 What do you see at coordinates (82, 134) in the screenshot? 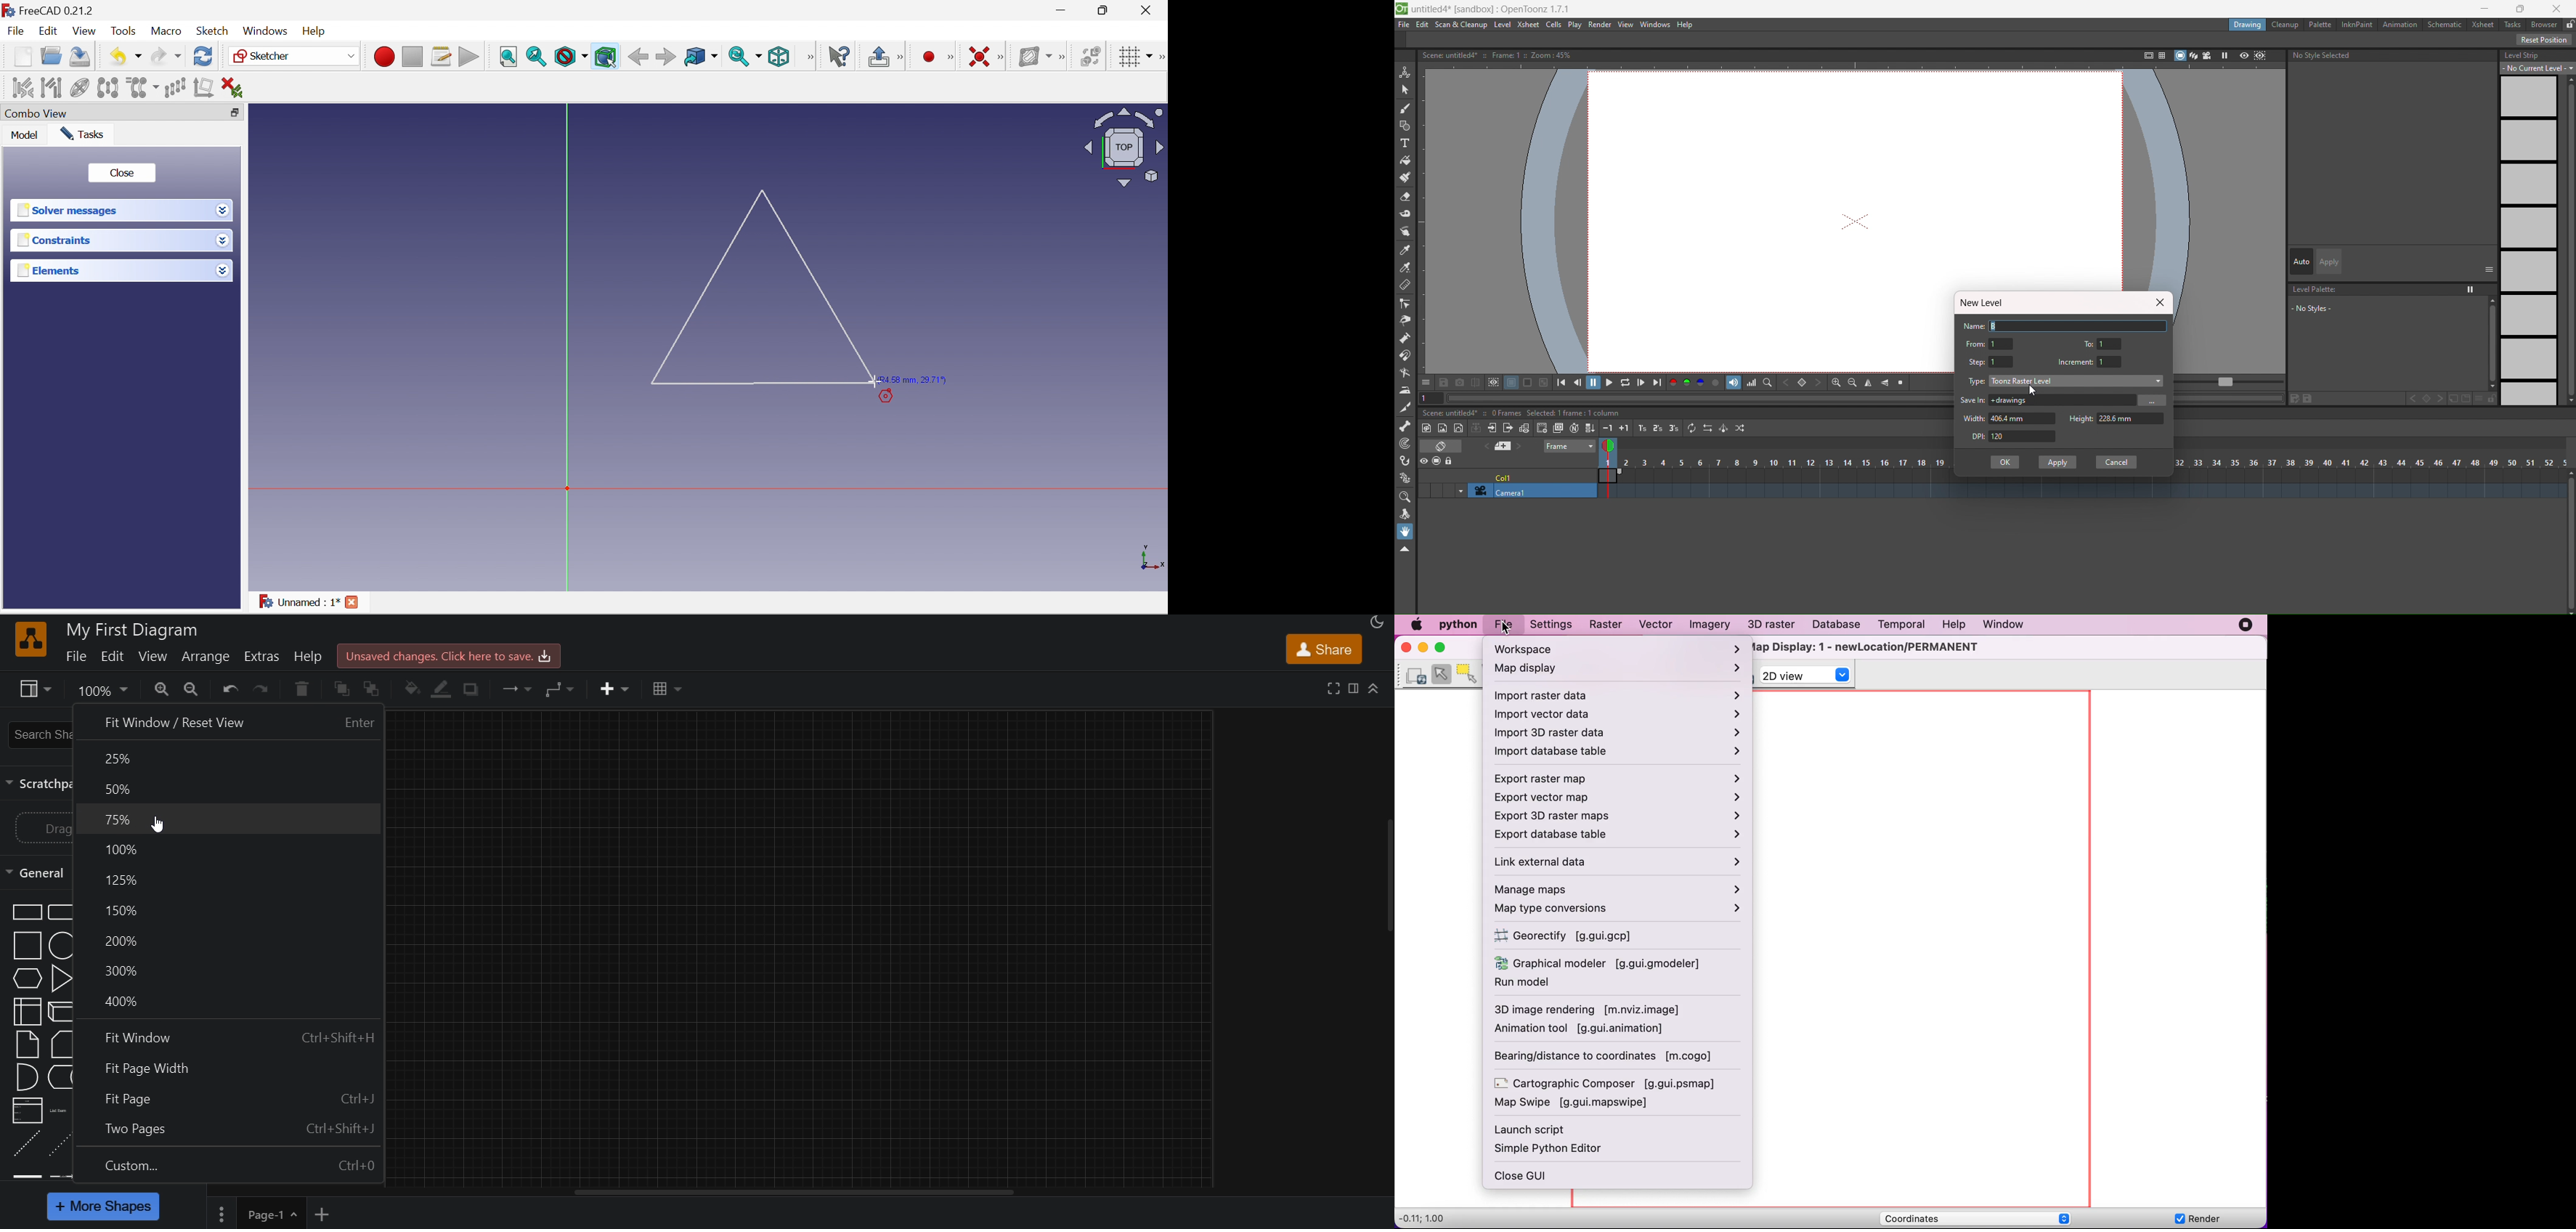
I see `Tasks` at bounding box center [82, 134].